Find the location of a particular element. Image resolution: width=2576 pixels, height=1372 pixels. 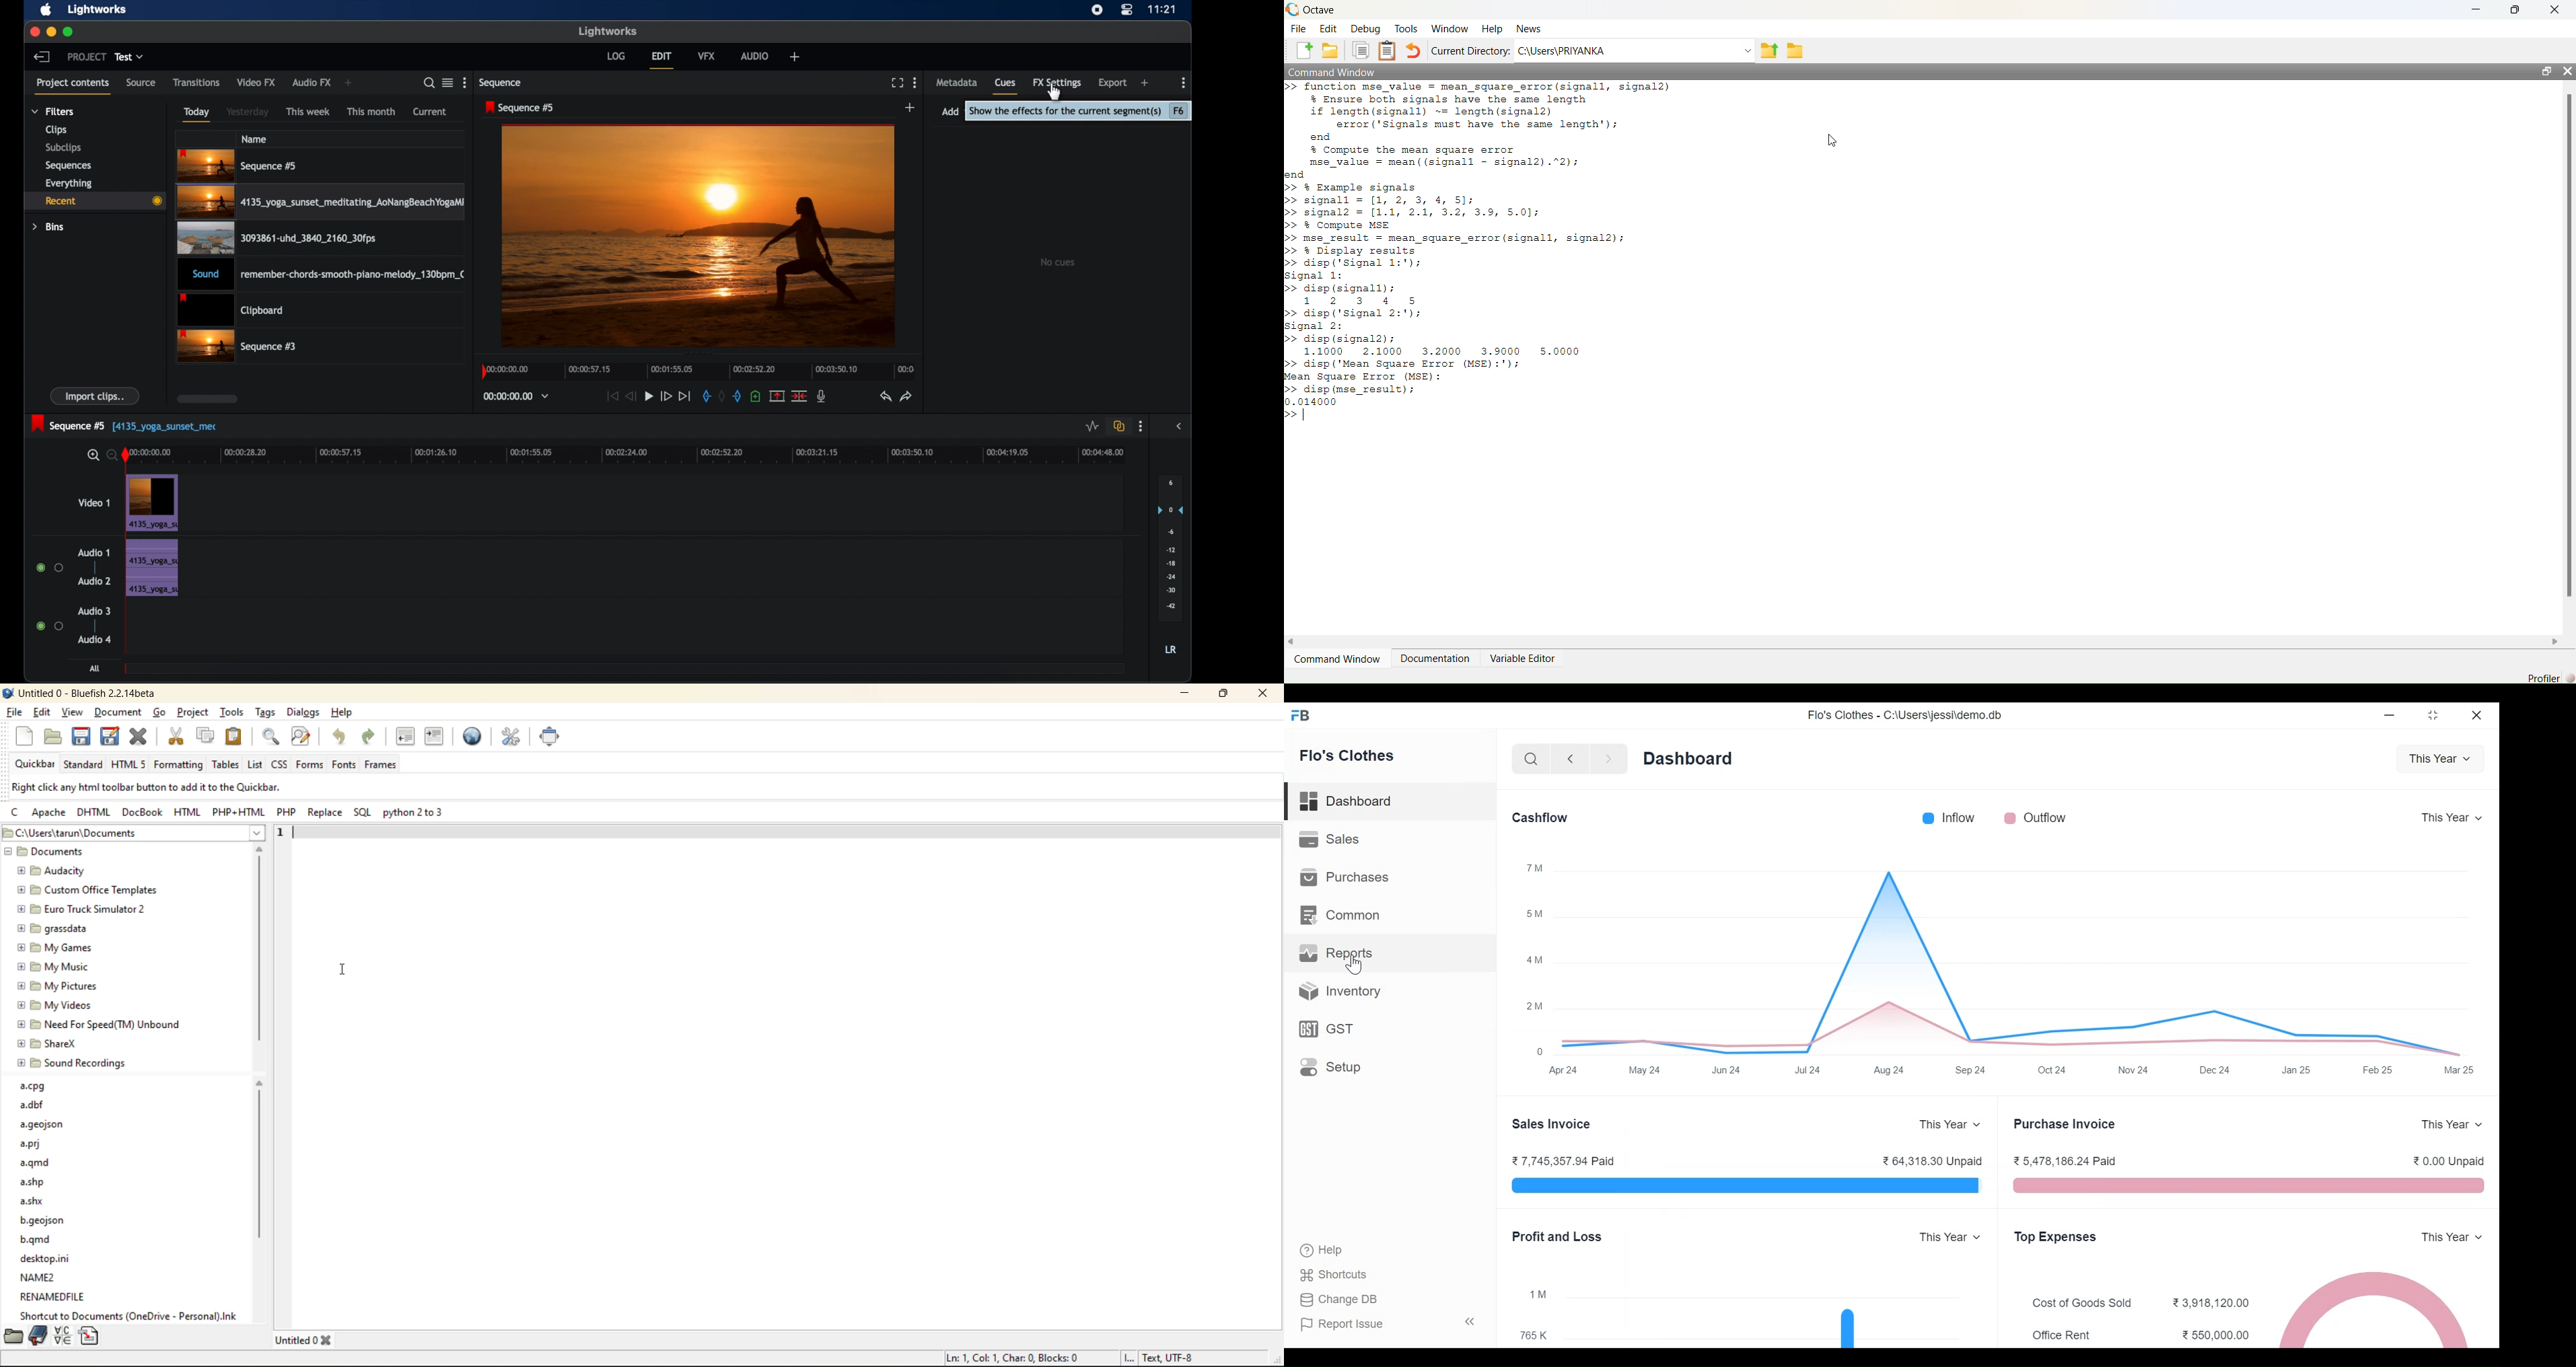

dashboard is located at coordinates (1348, 804).